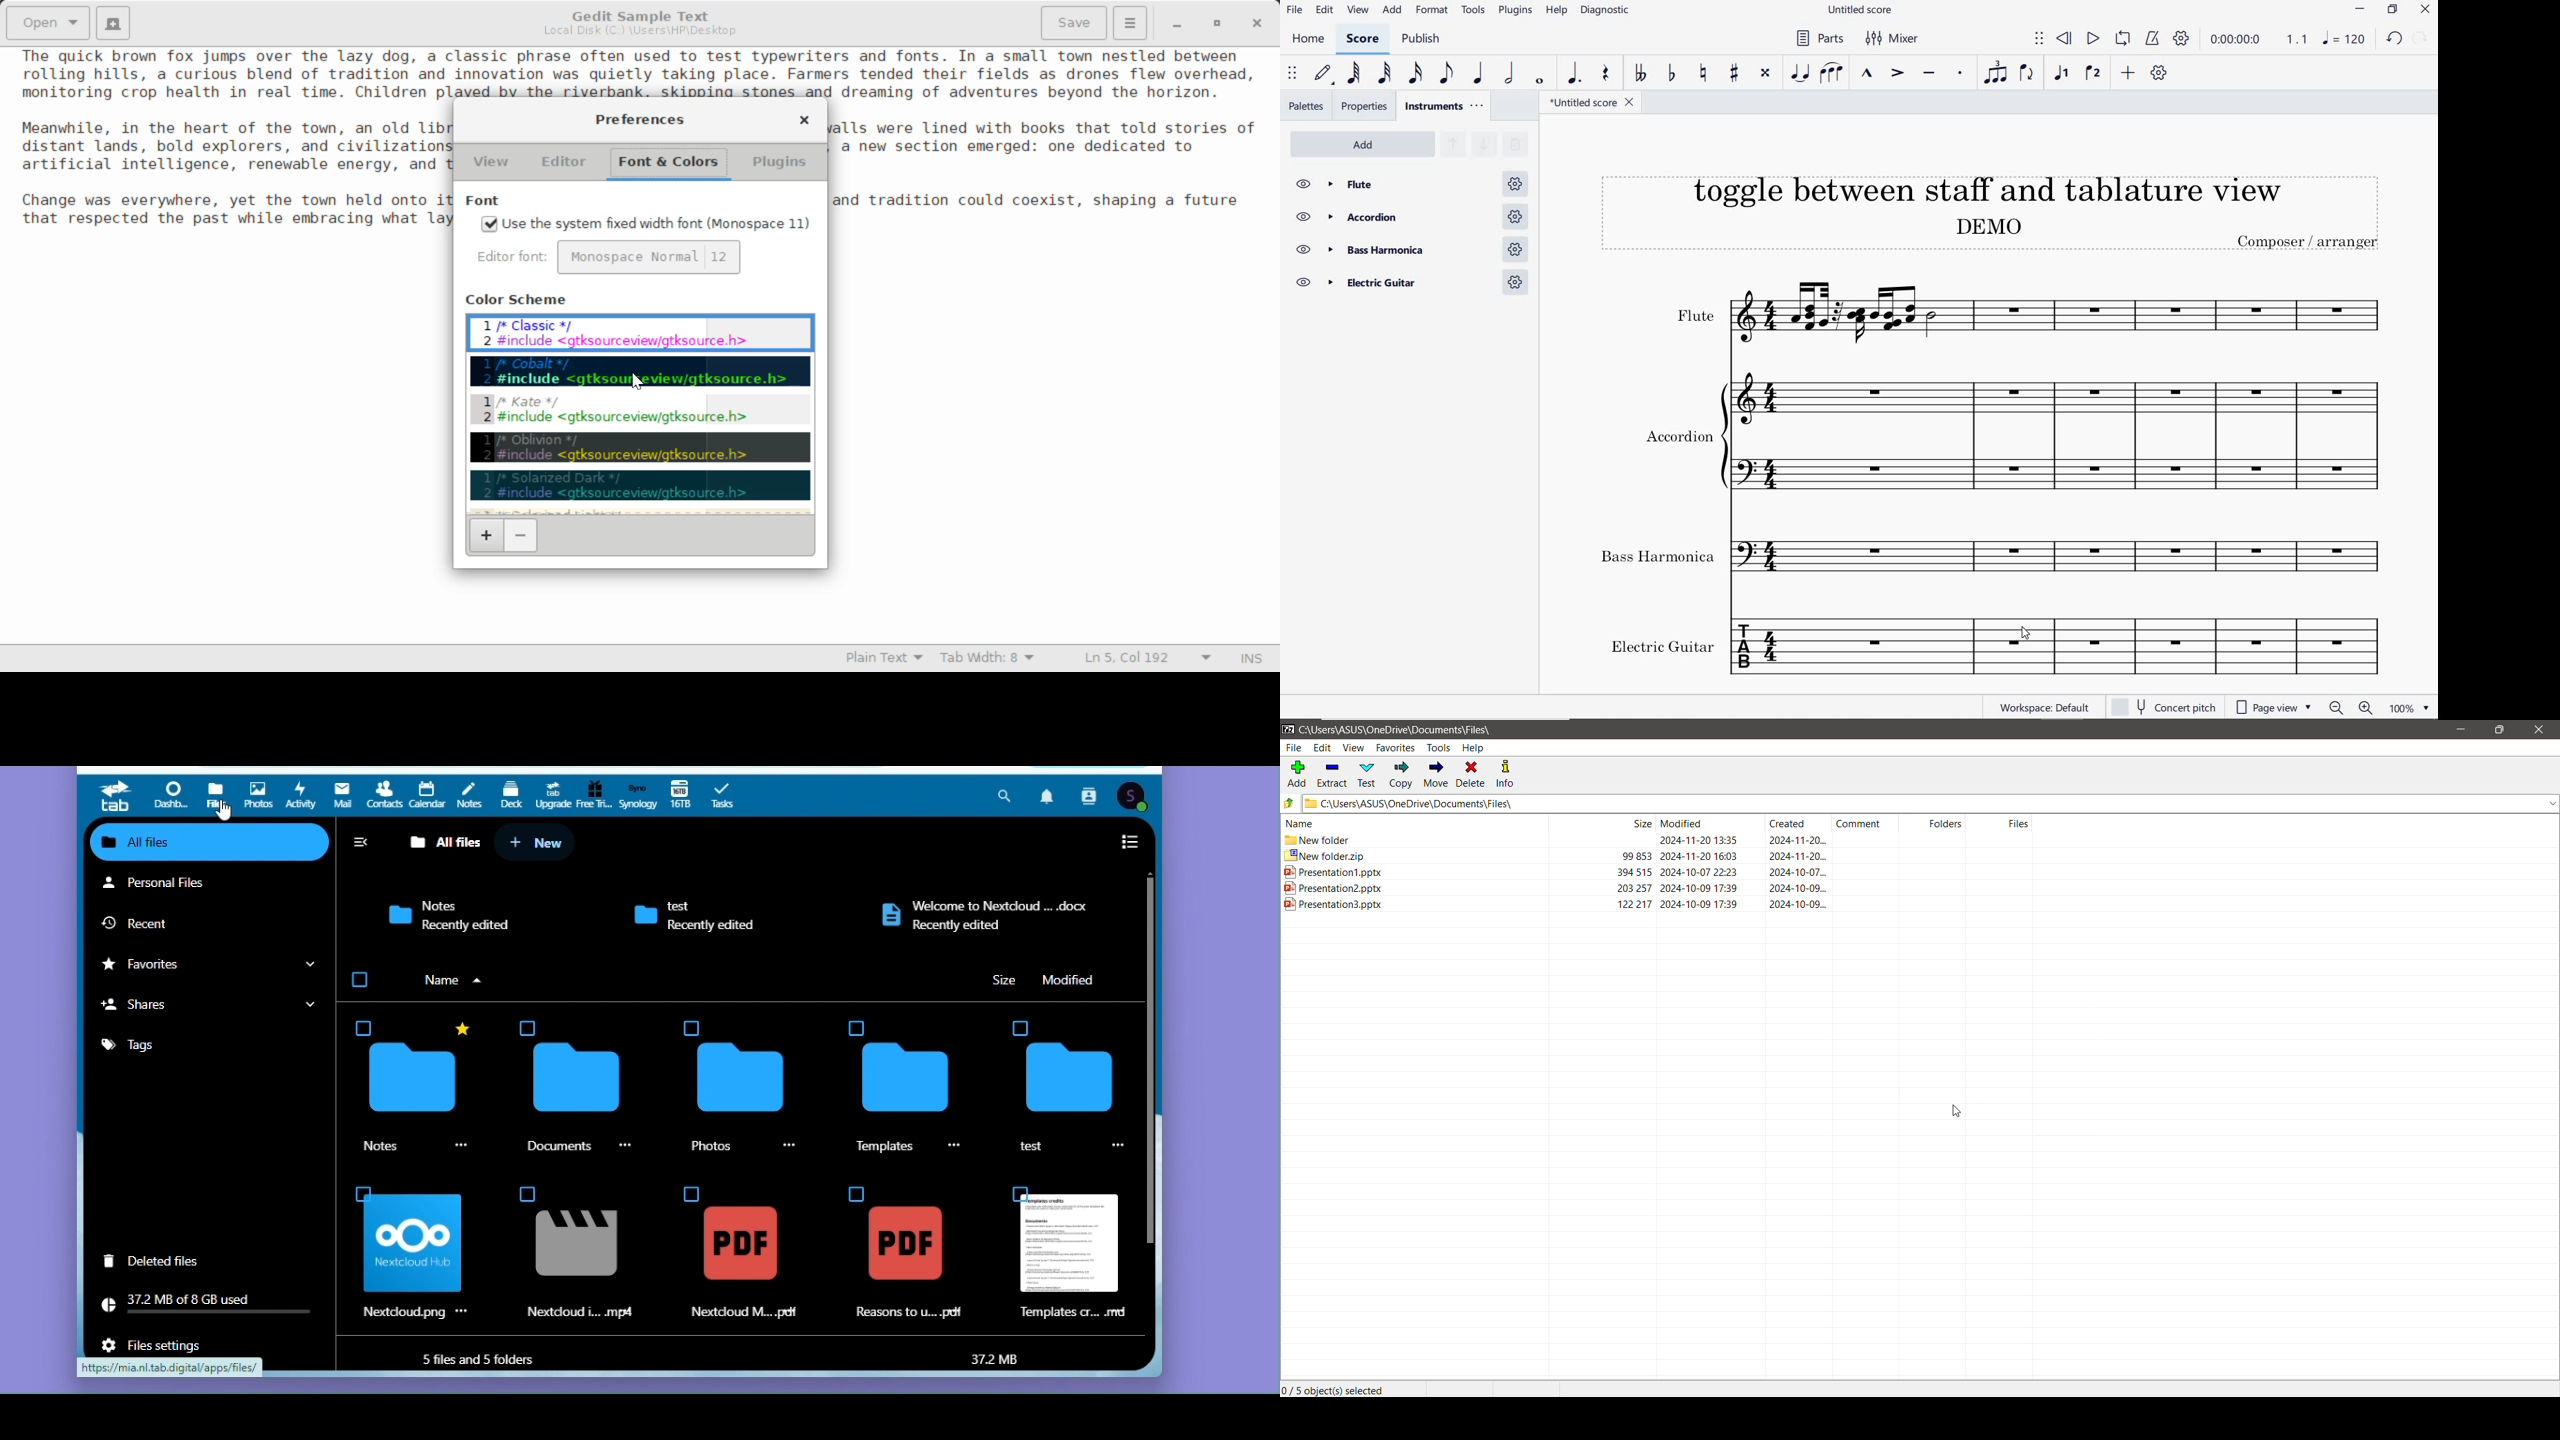 The width and height of the screenshot is (2576, 1456). What do you see at coordinates (203, 1005) in the screenshot?
I see `Shares` at bounding box center [203, 1005].